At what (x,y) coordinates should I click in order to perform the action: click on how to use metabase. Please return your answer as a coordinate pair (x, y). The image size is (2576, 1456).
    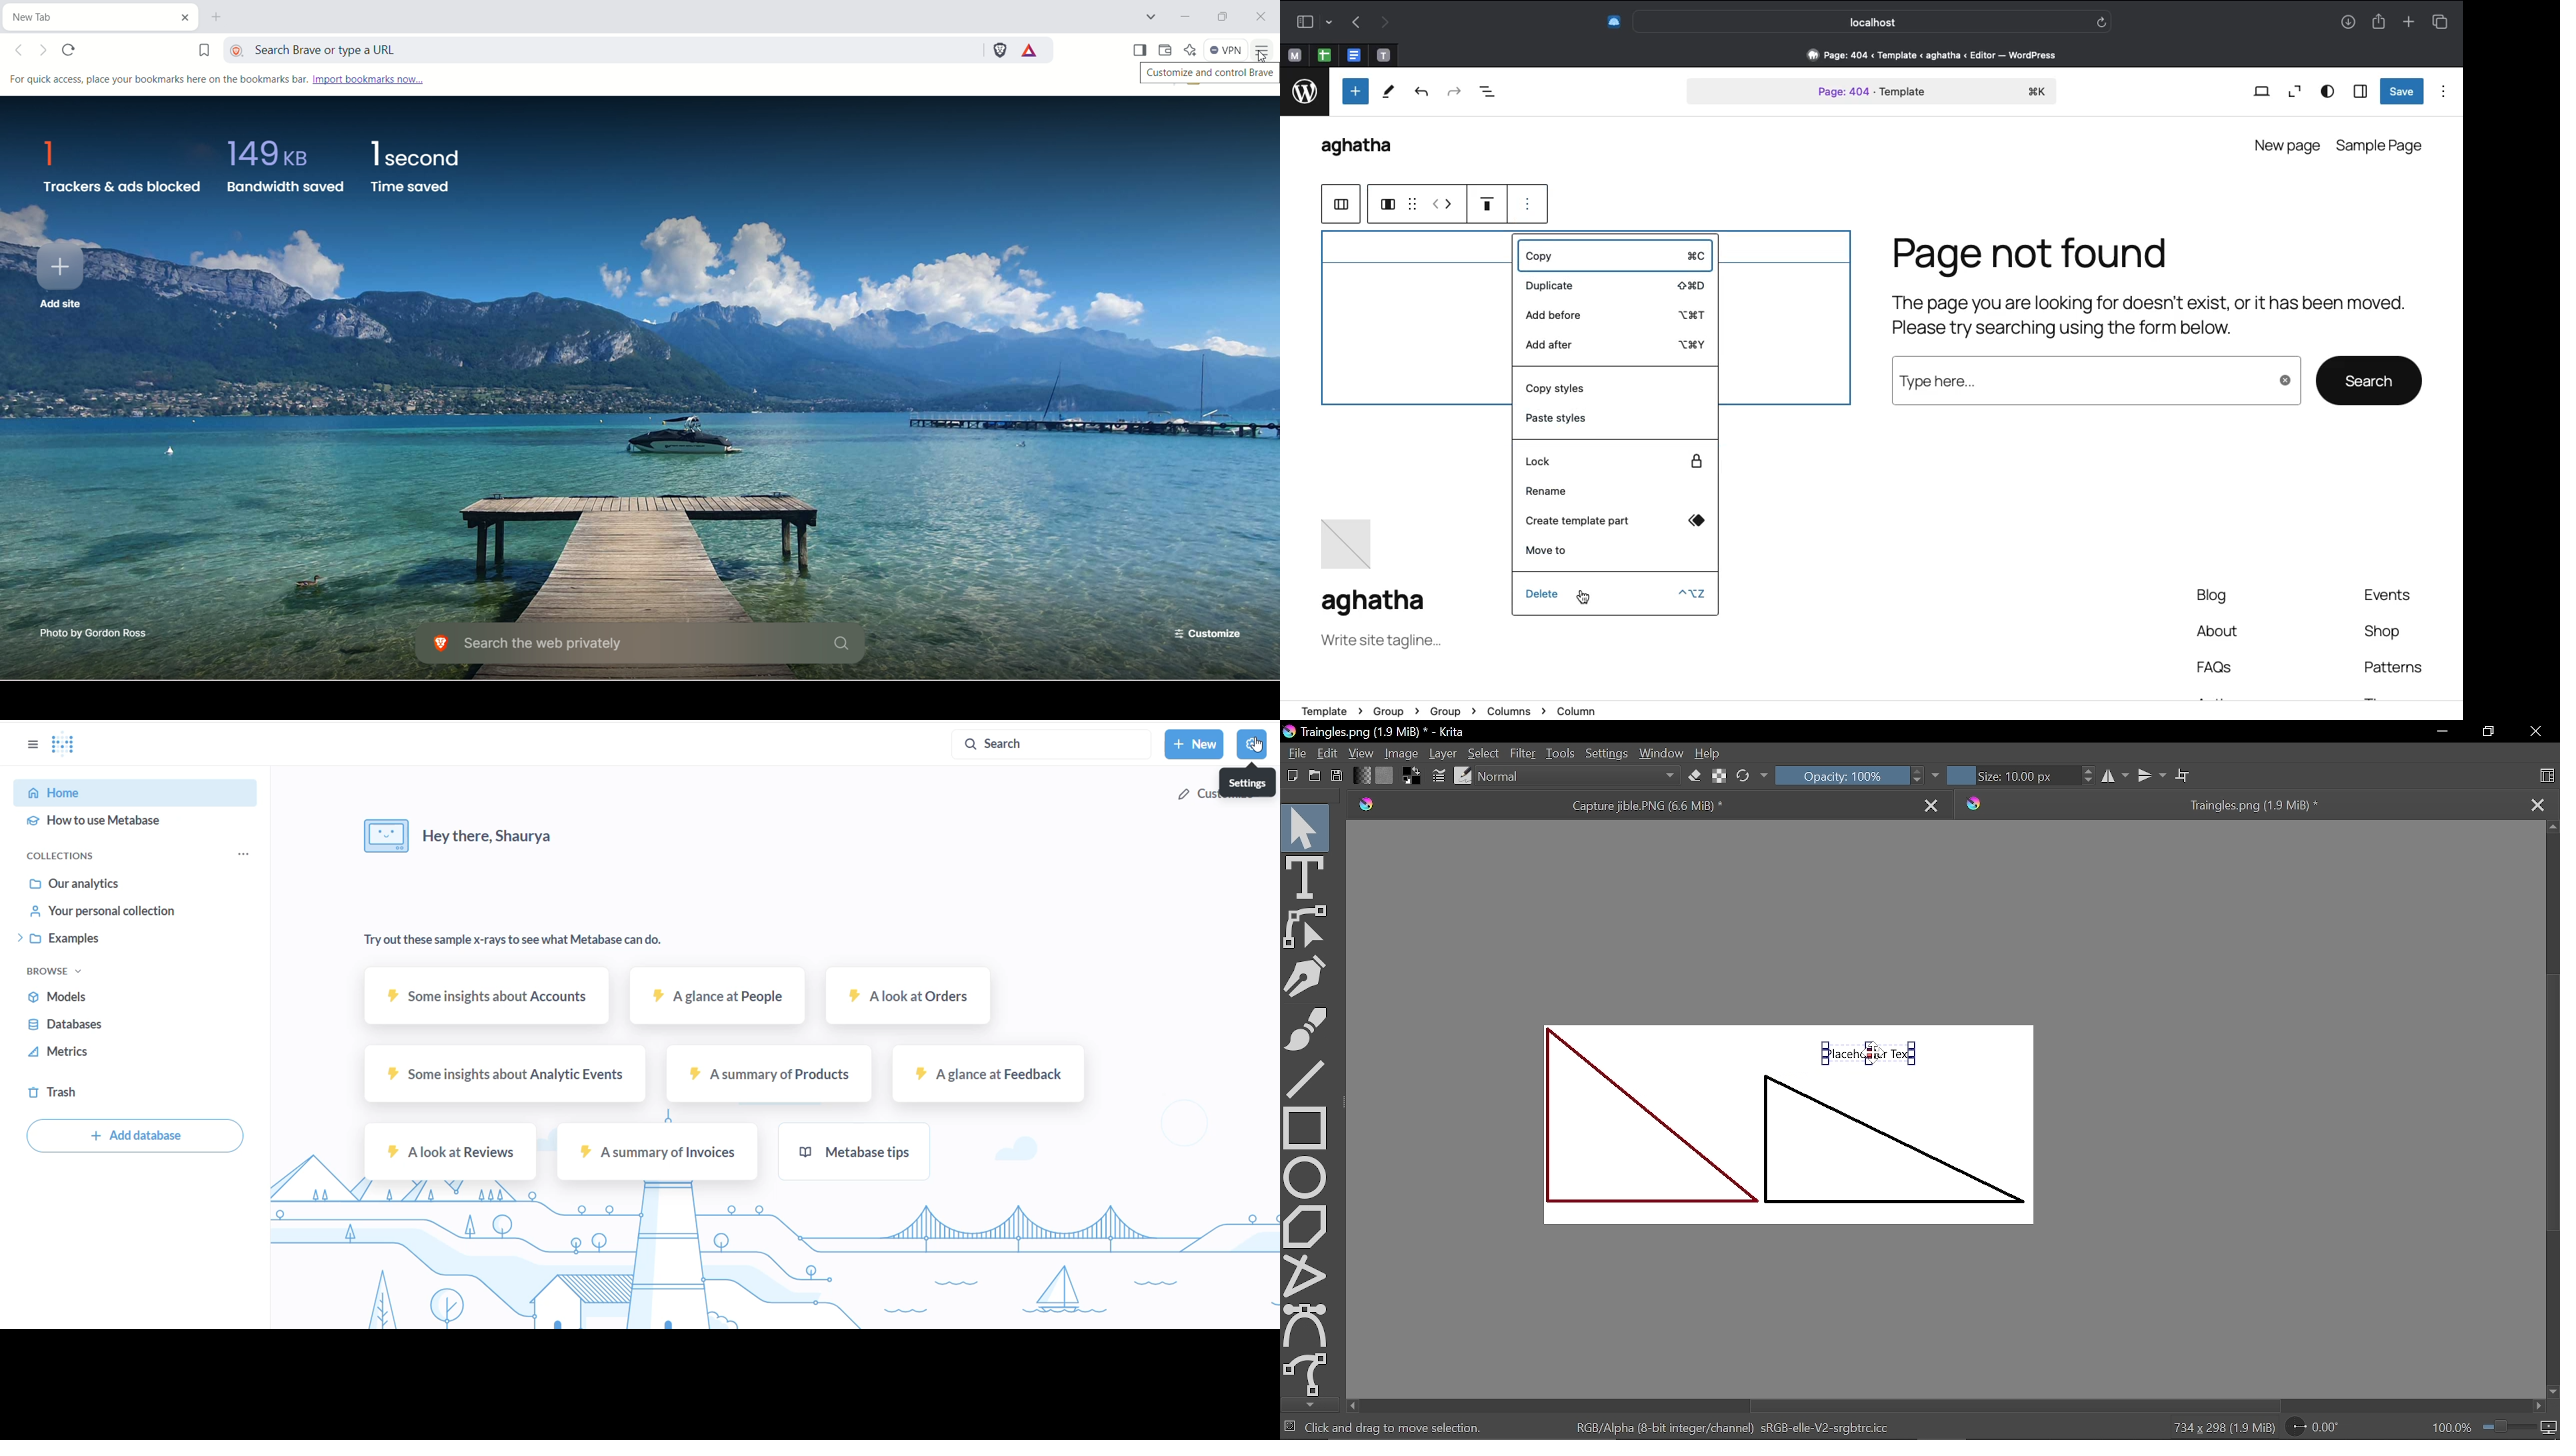
    Looking at the image, I should click on (138, 819).